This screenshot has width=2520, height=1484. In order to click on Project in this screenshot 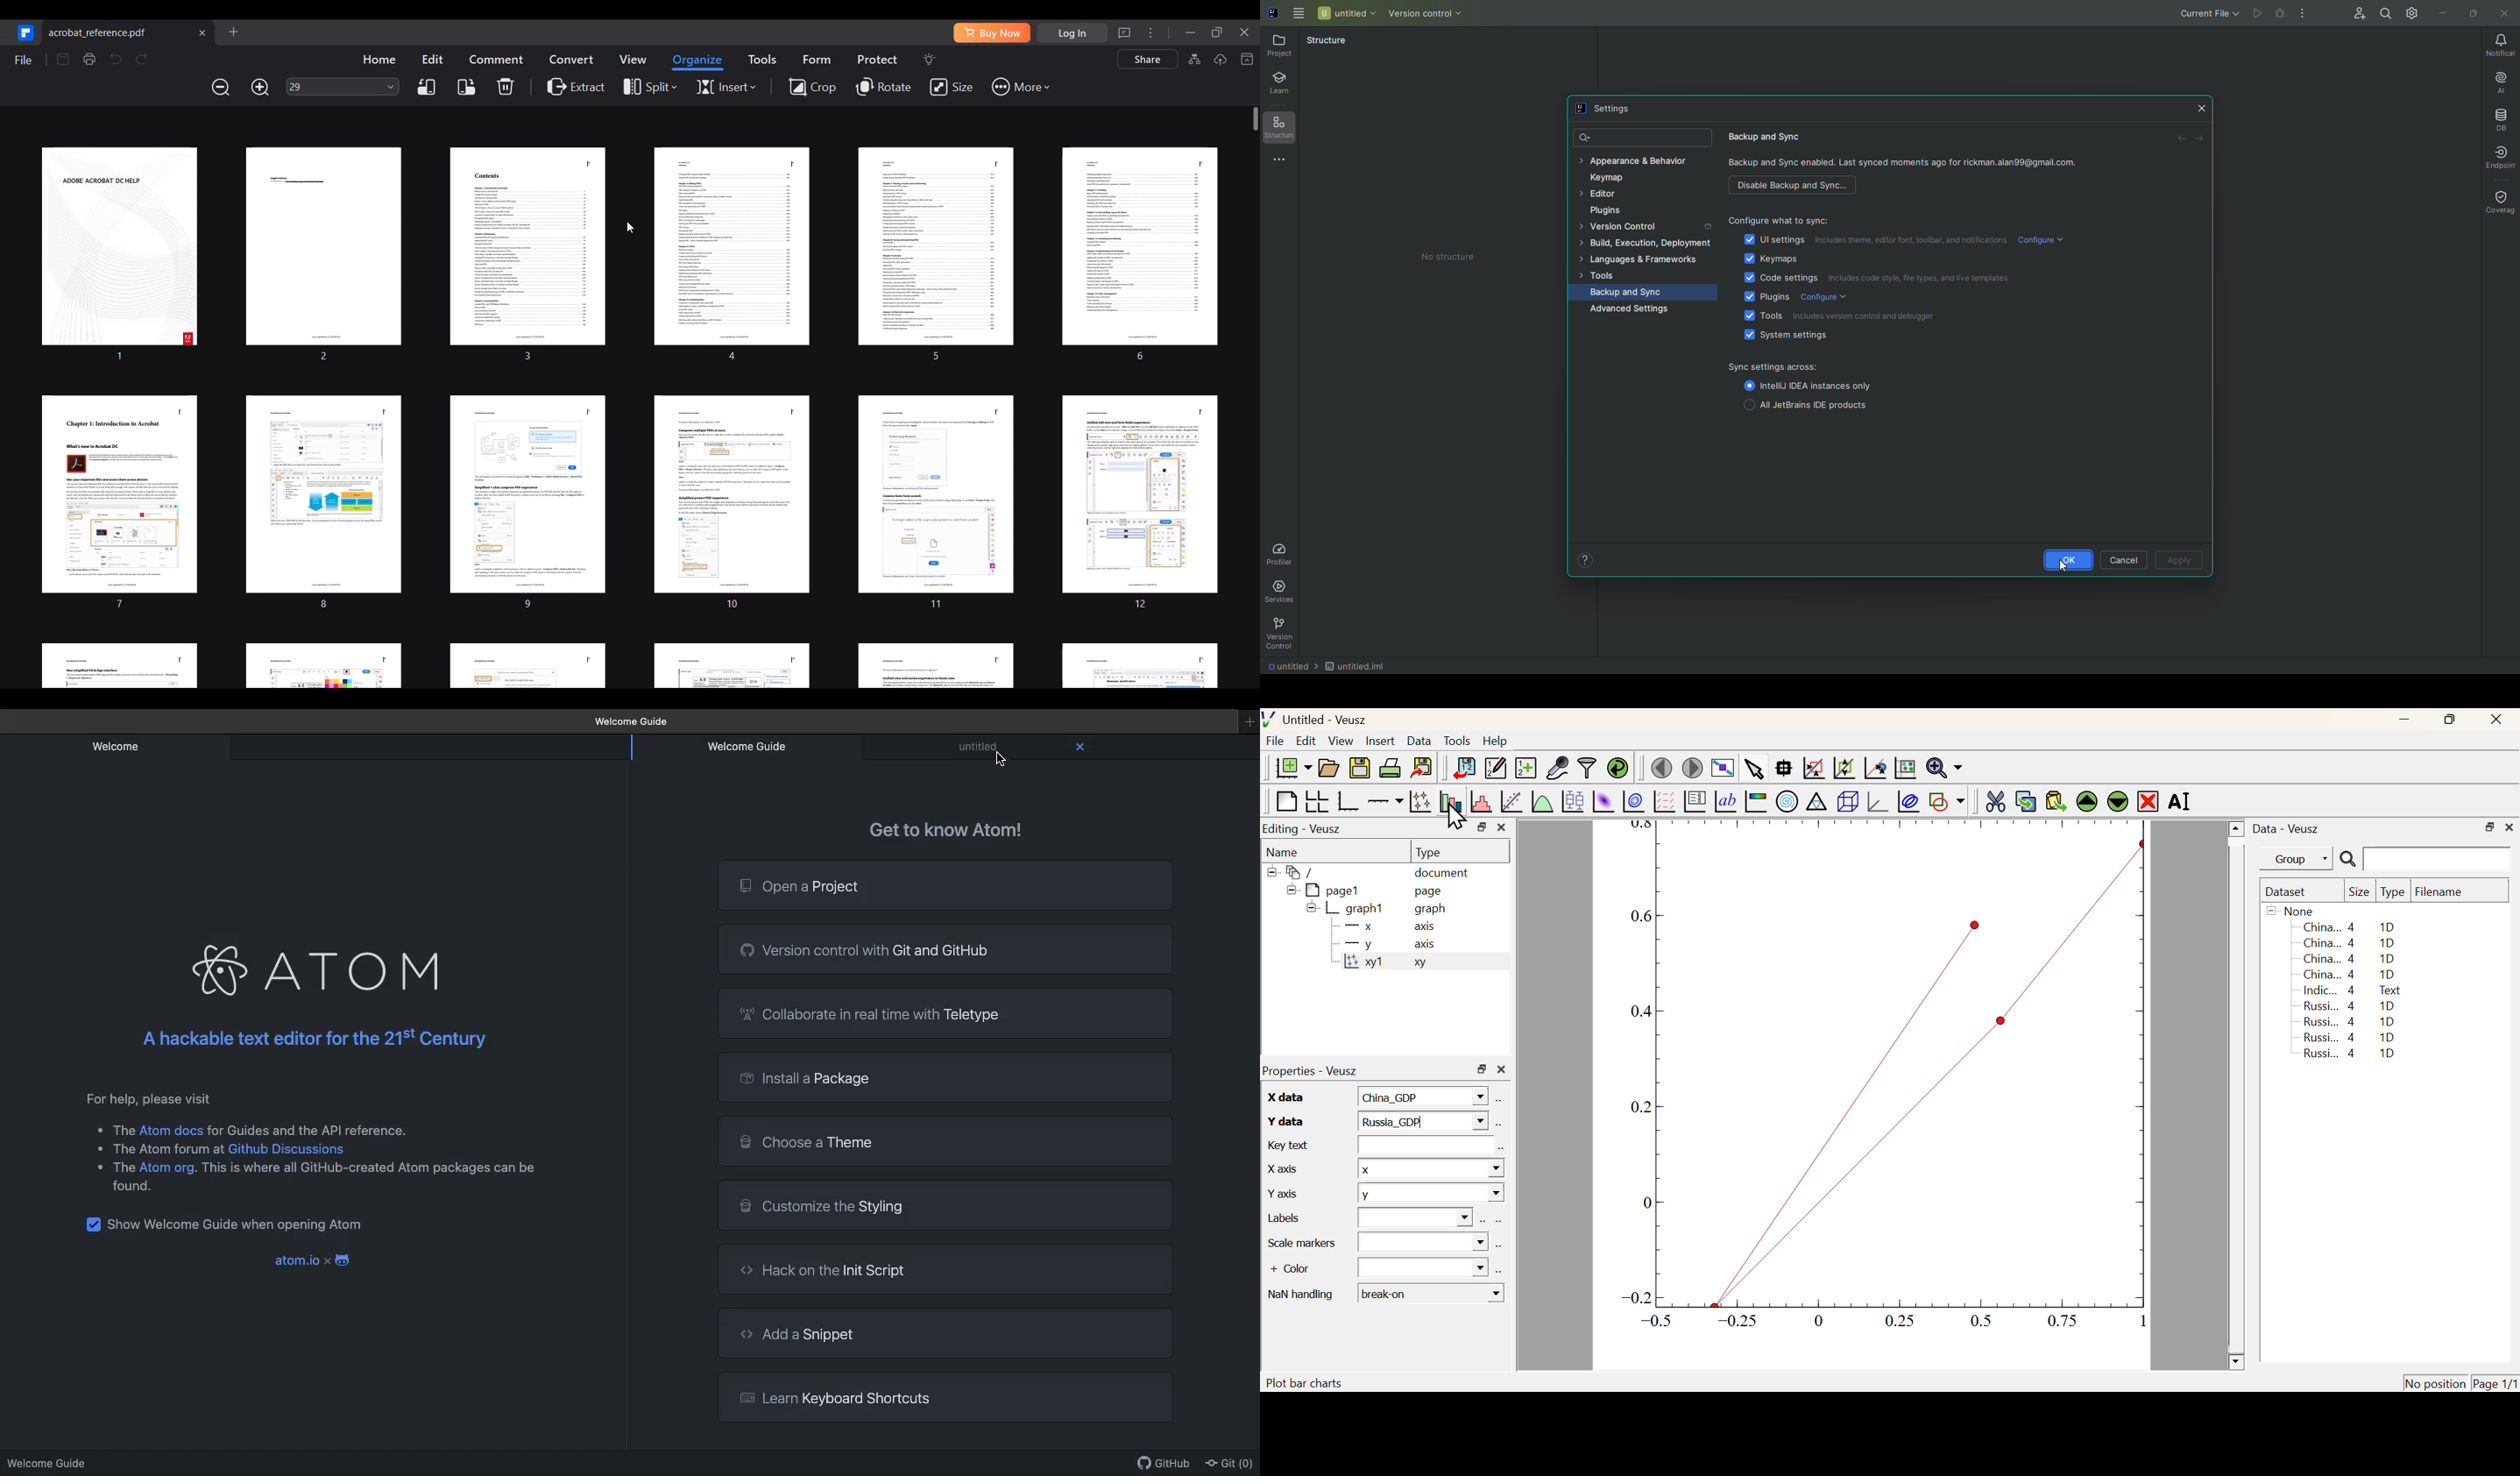, I will do `click(1282, 45)`.